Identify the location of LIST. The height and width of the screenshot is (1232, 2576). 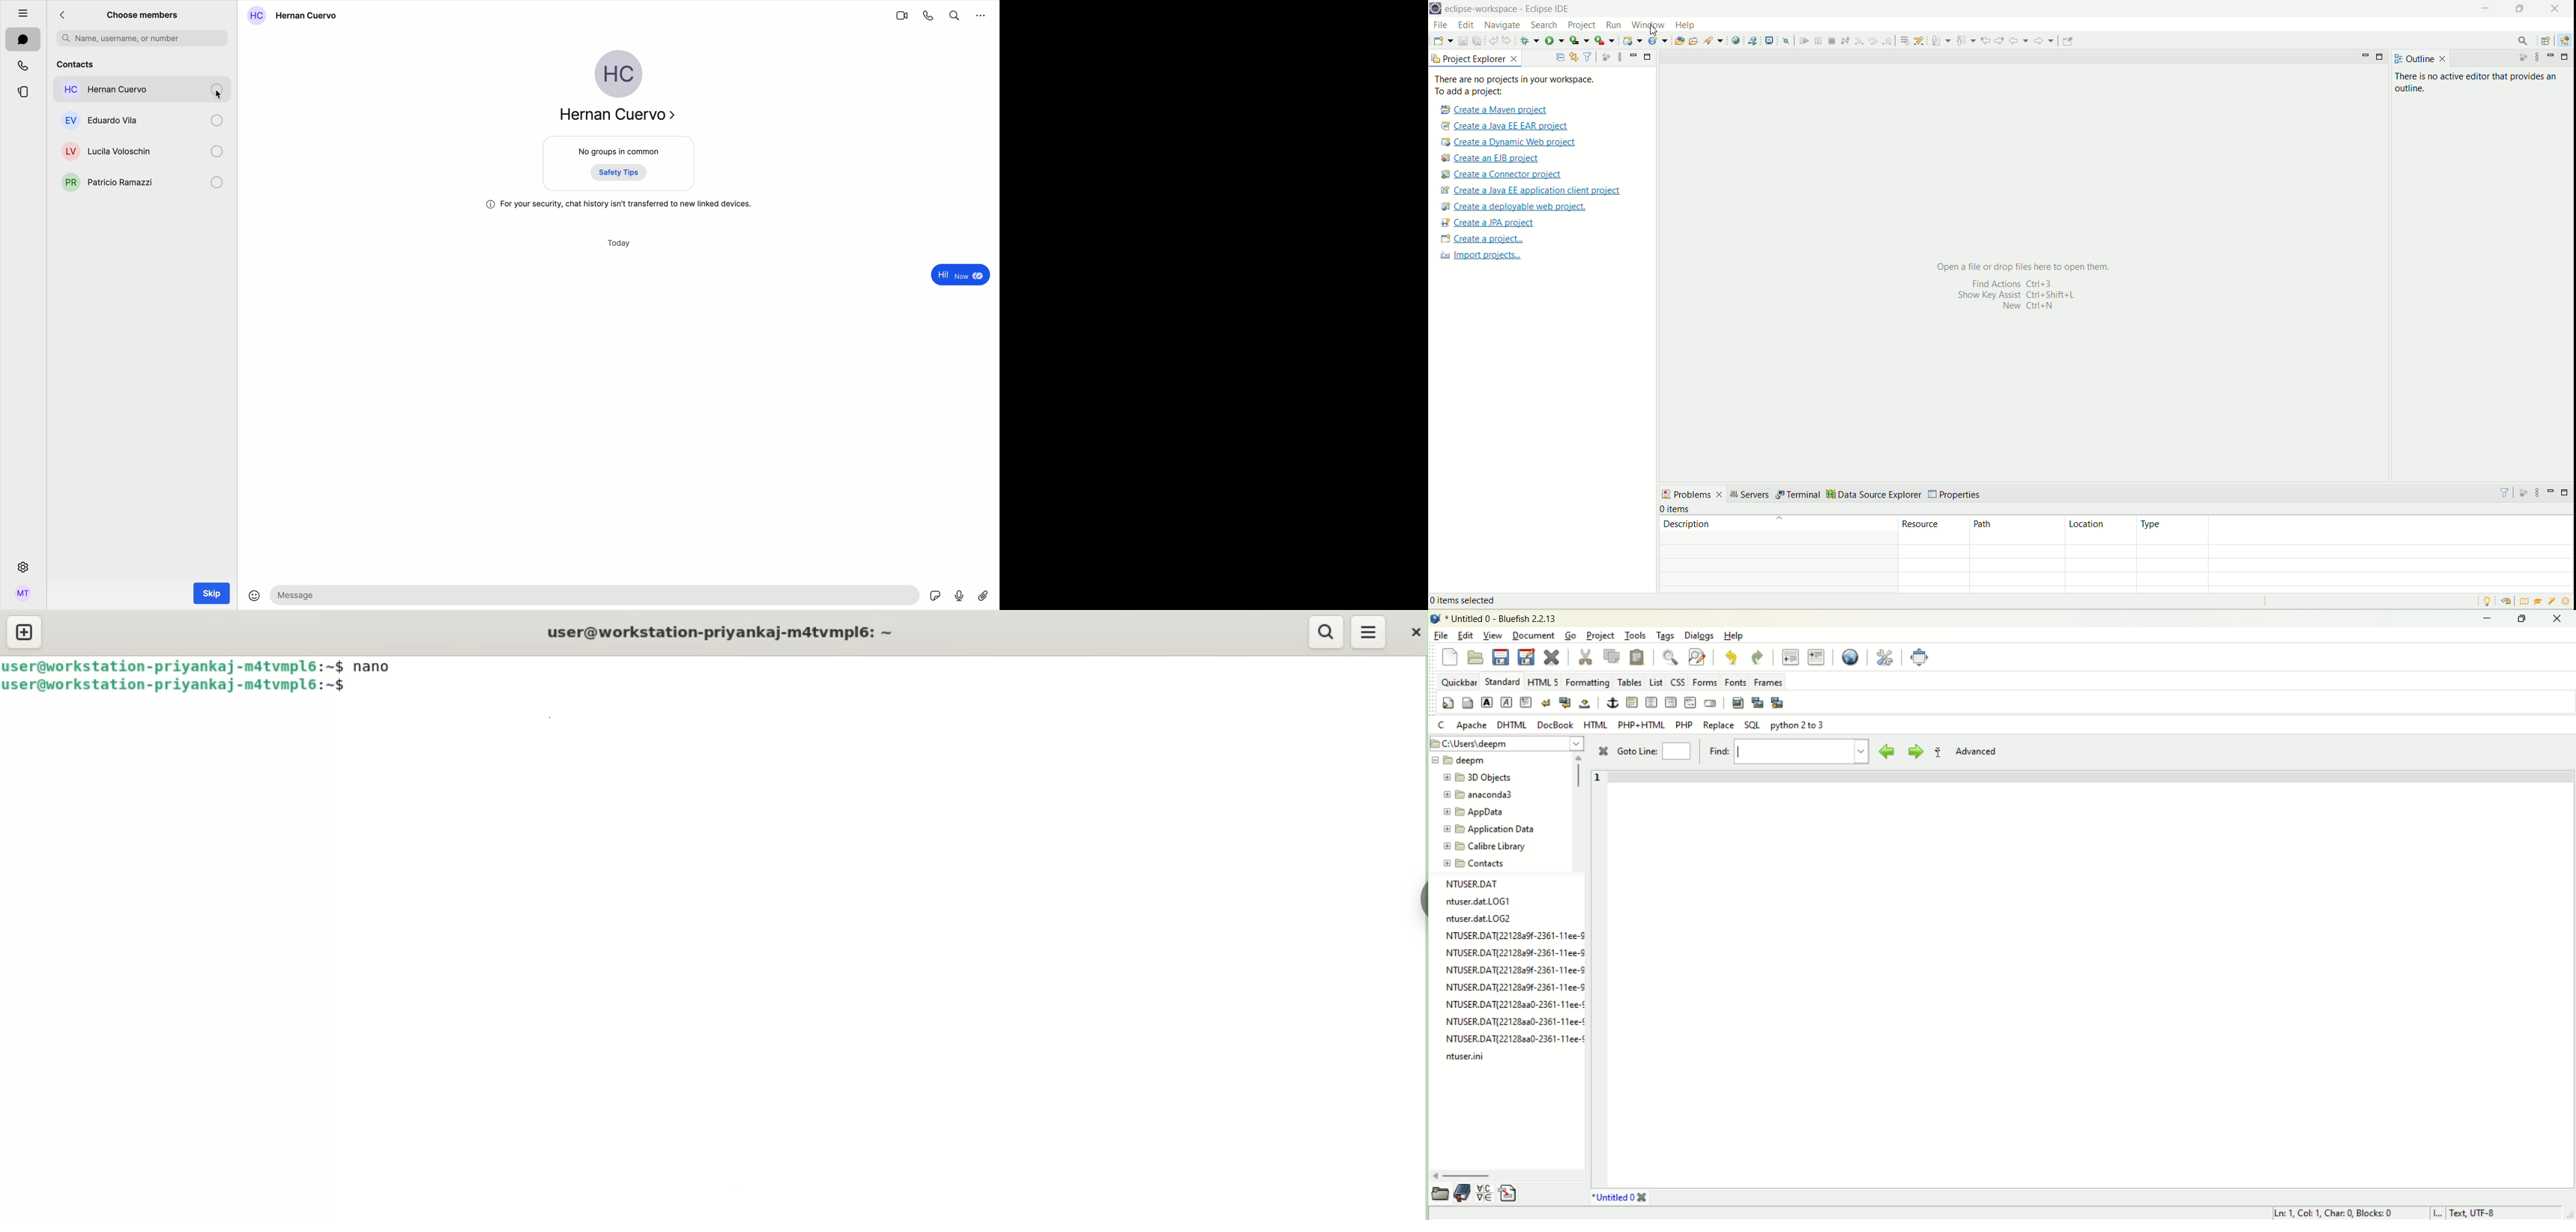
(1655, 681).